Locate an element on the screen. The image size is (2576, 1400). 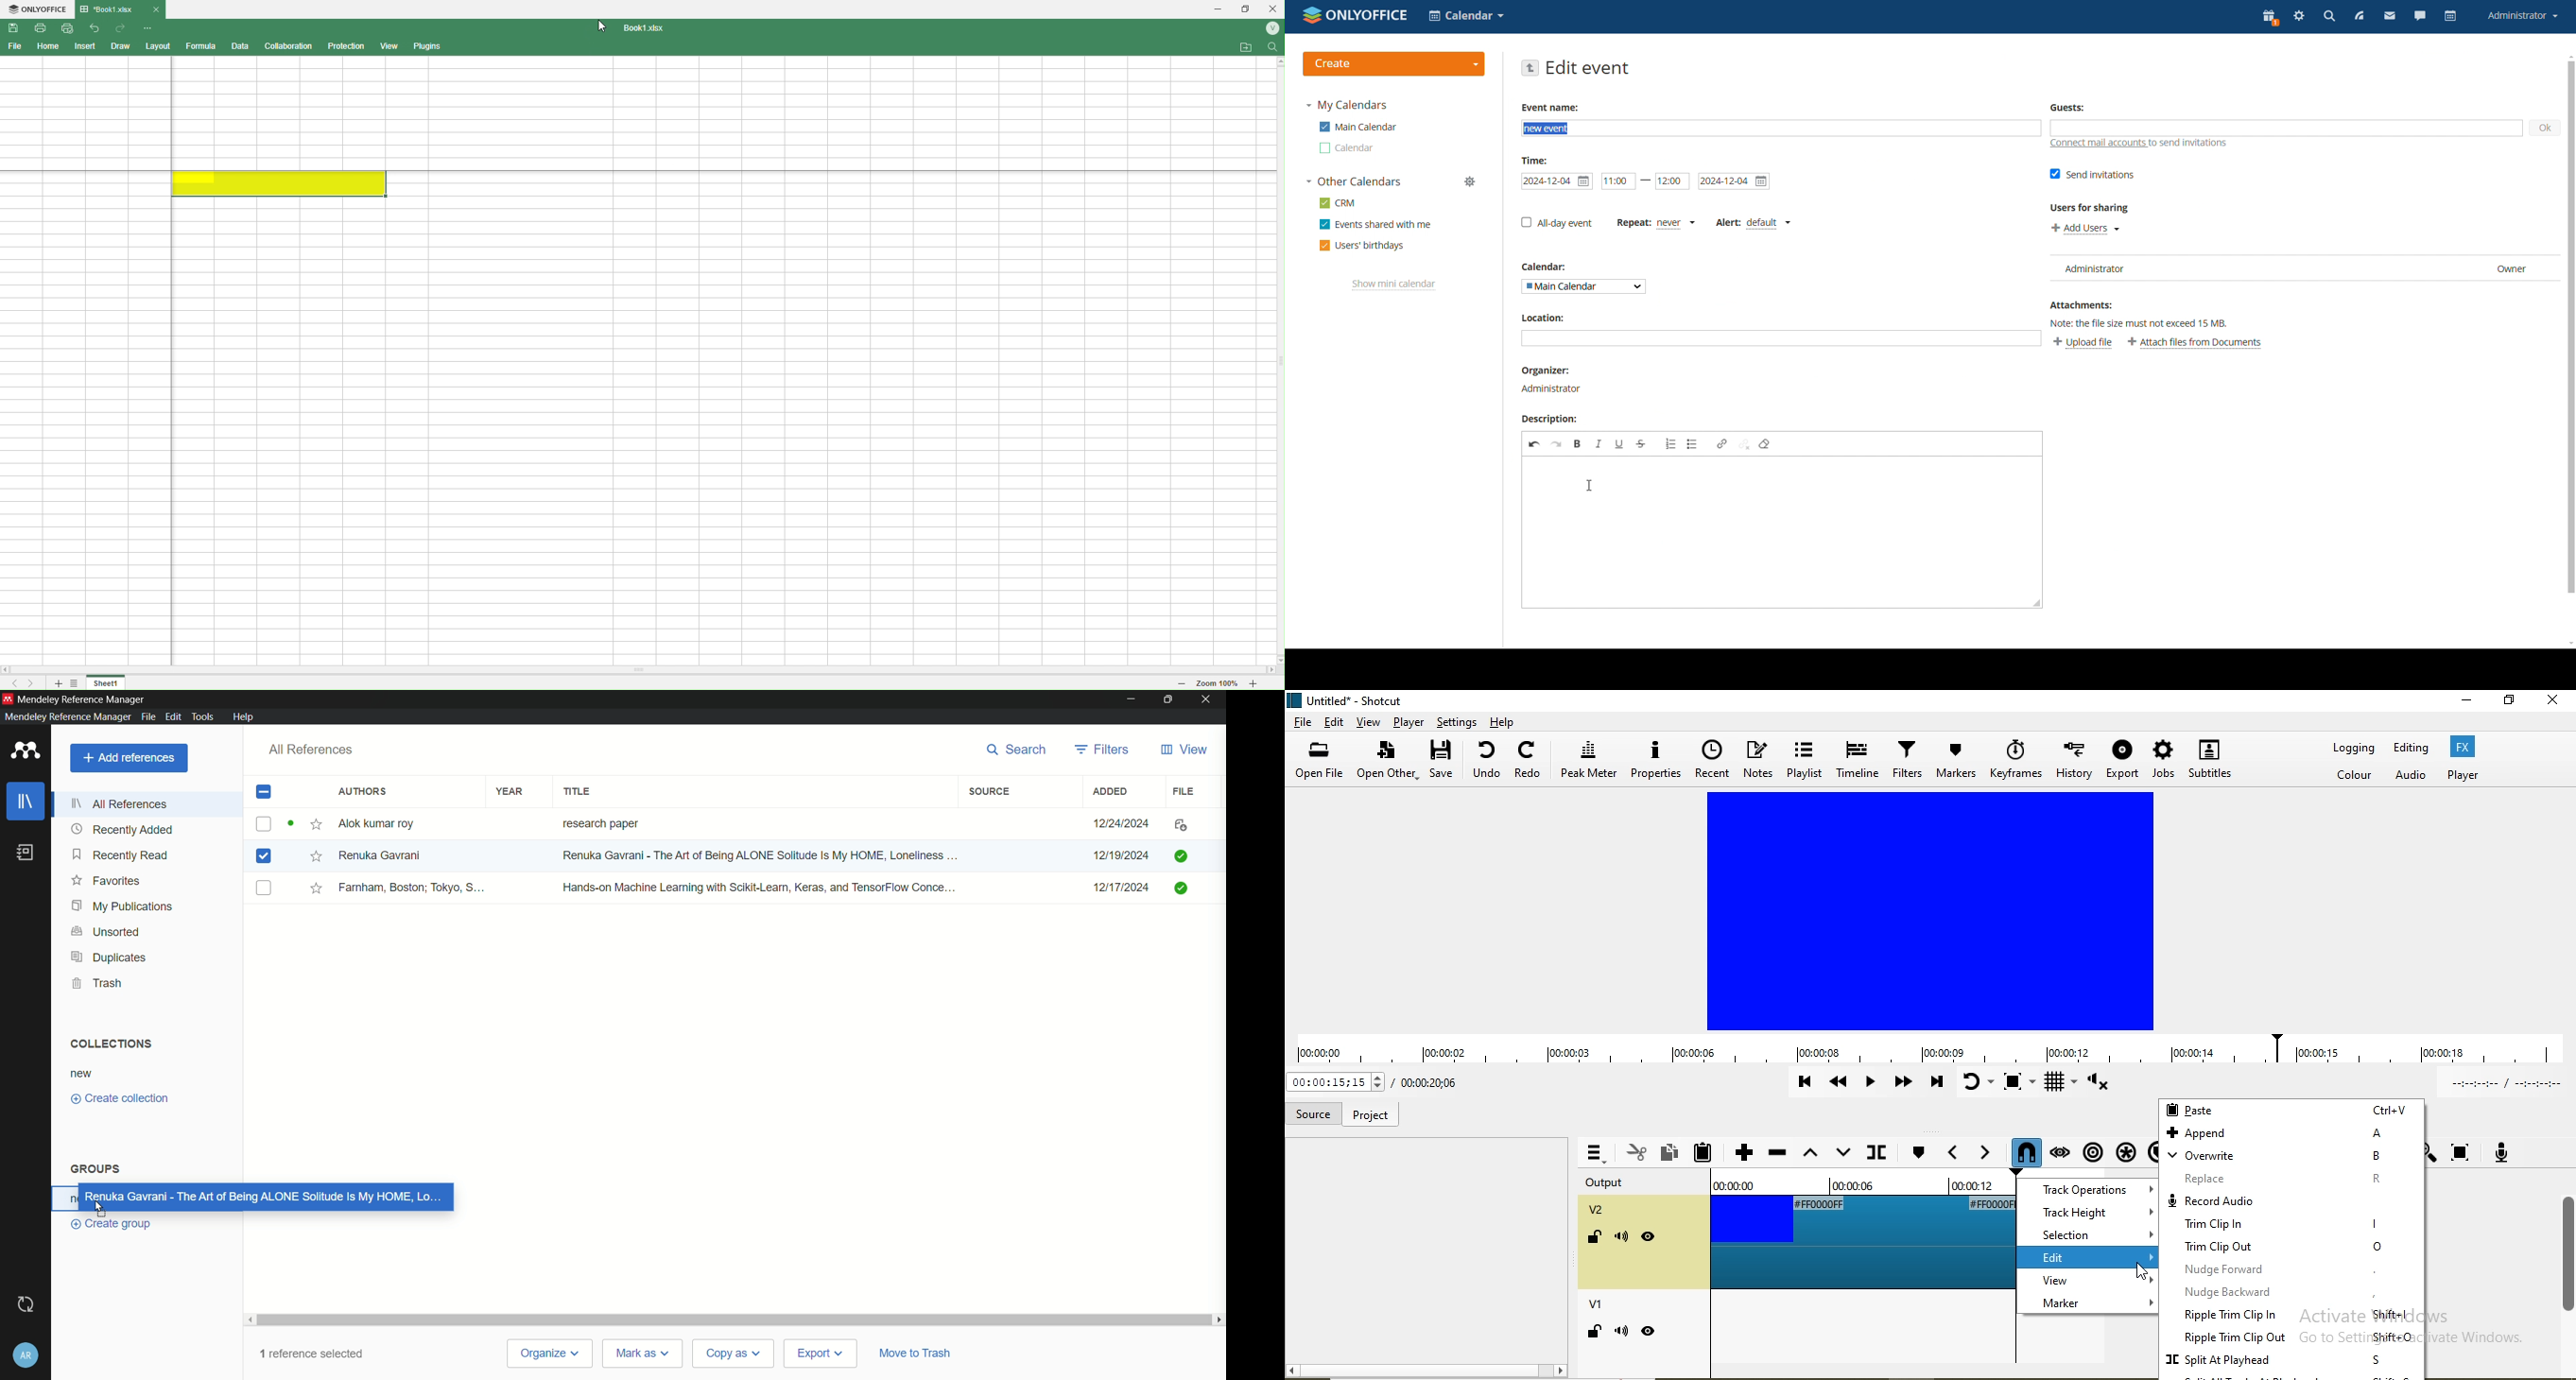
timeline is located at coordinates (1930, 1051).